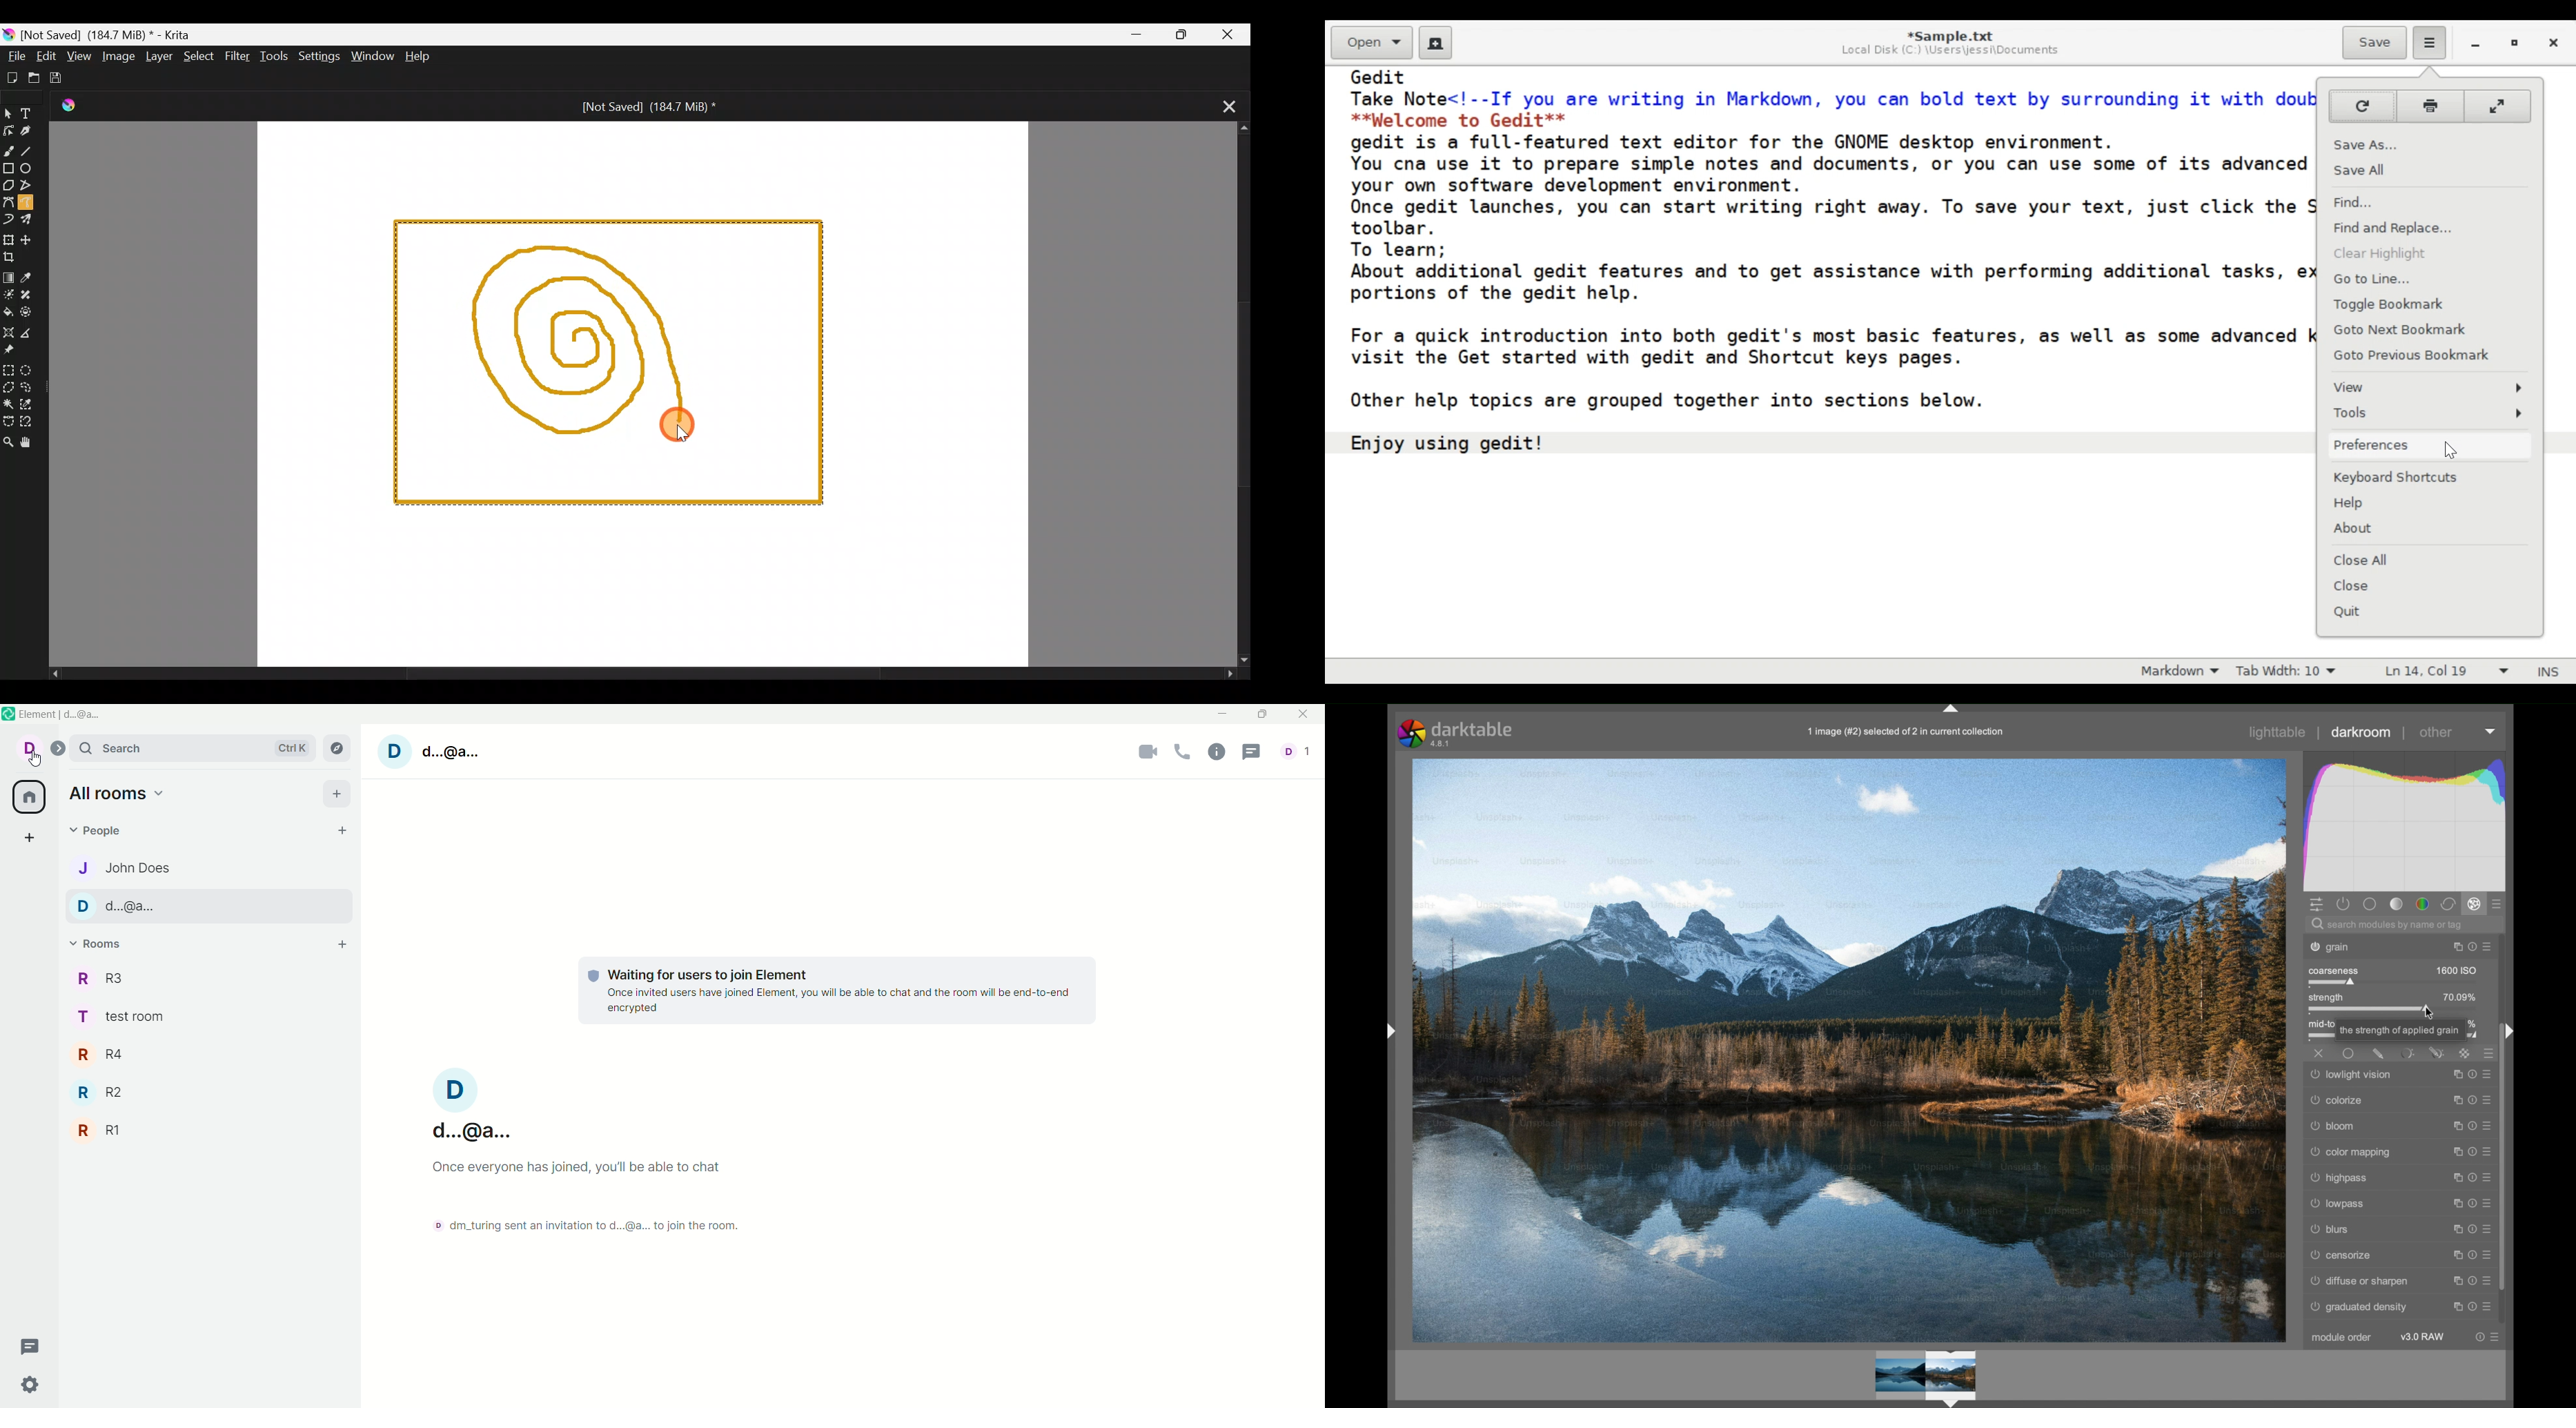  Describe the element at coordinates (2278, 733) in the screenshot. I see `lighttable` at that location.